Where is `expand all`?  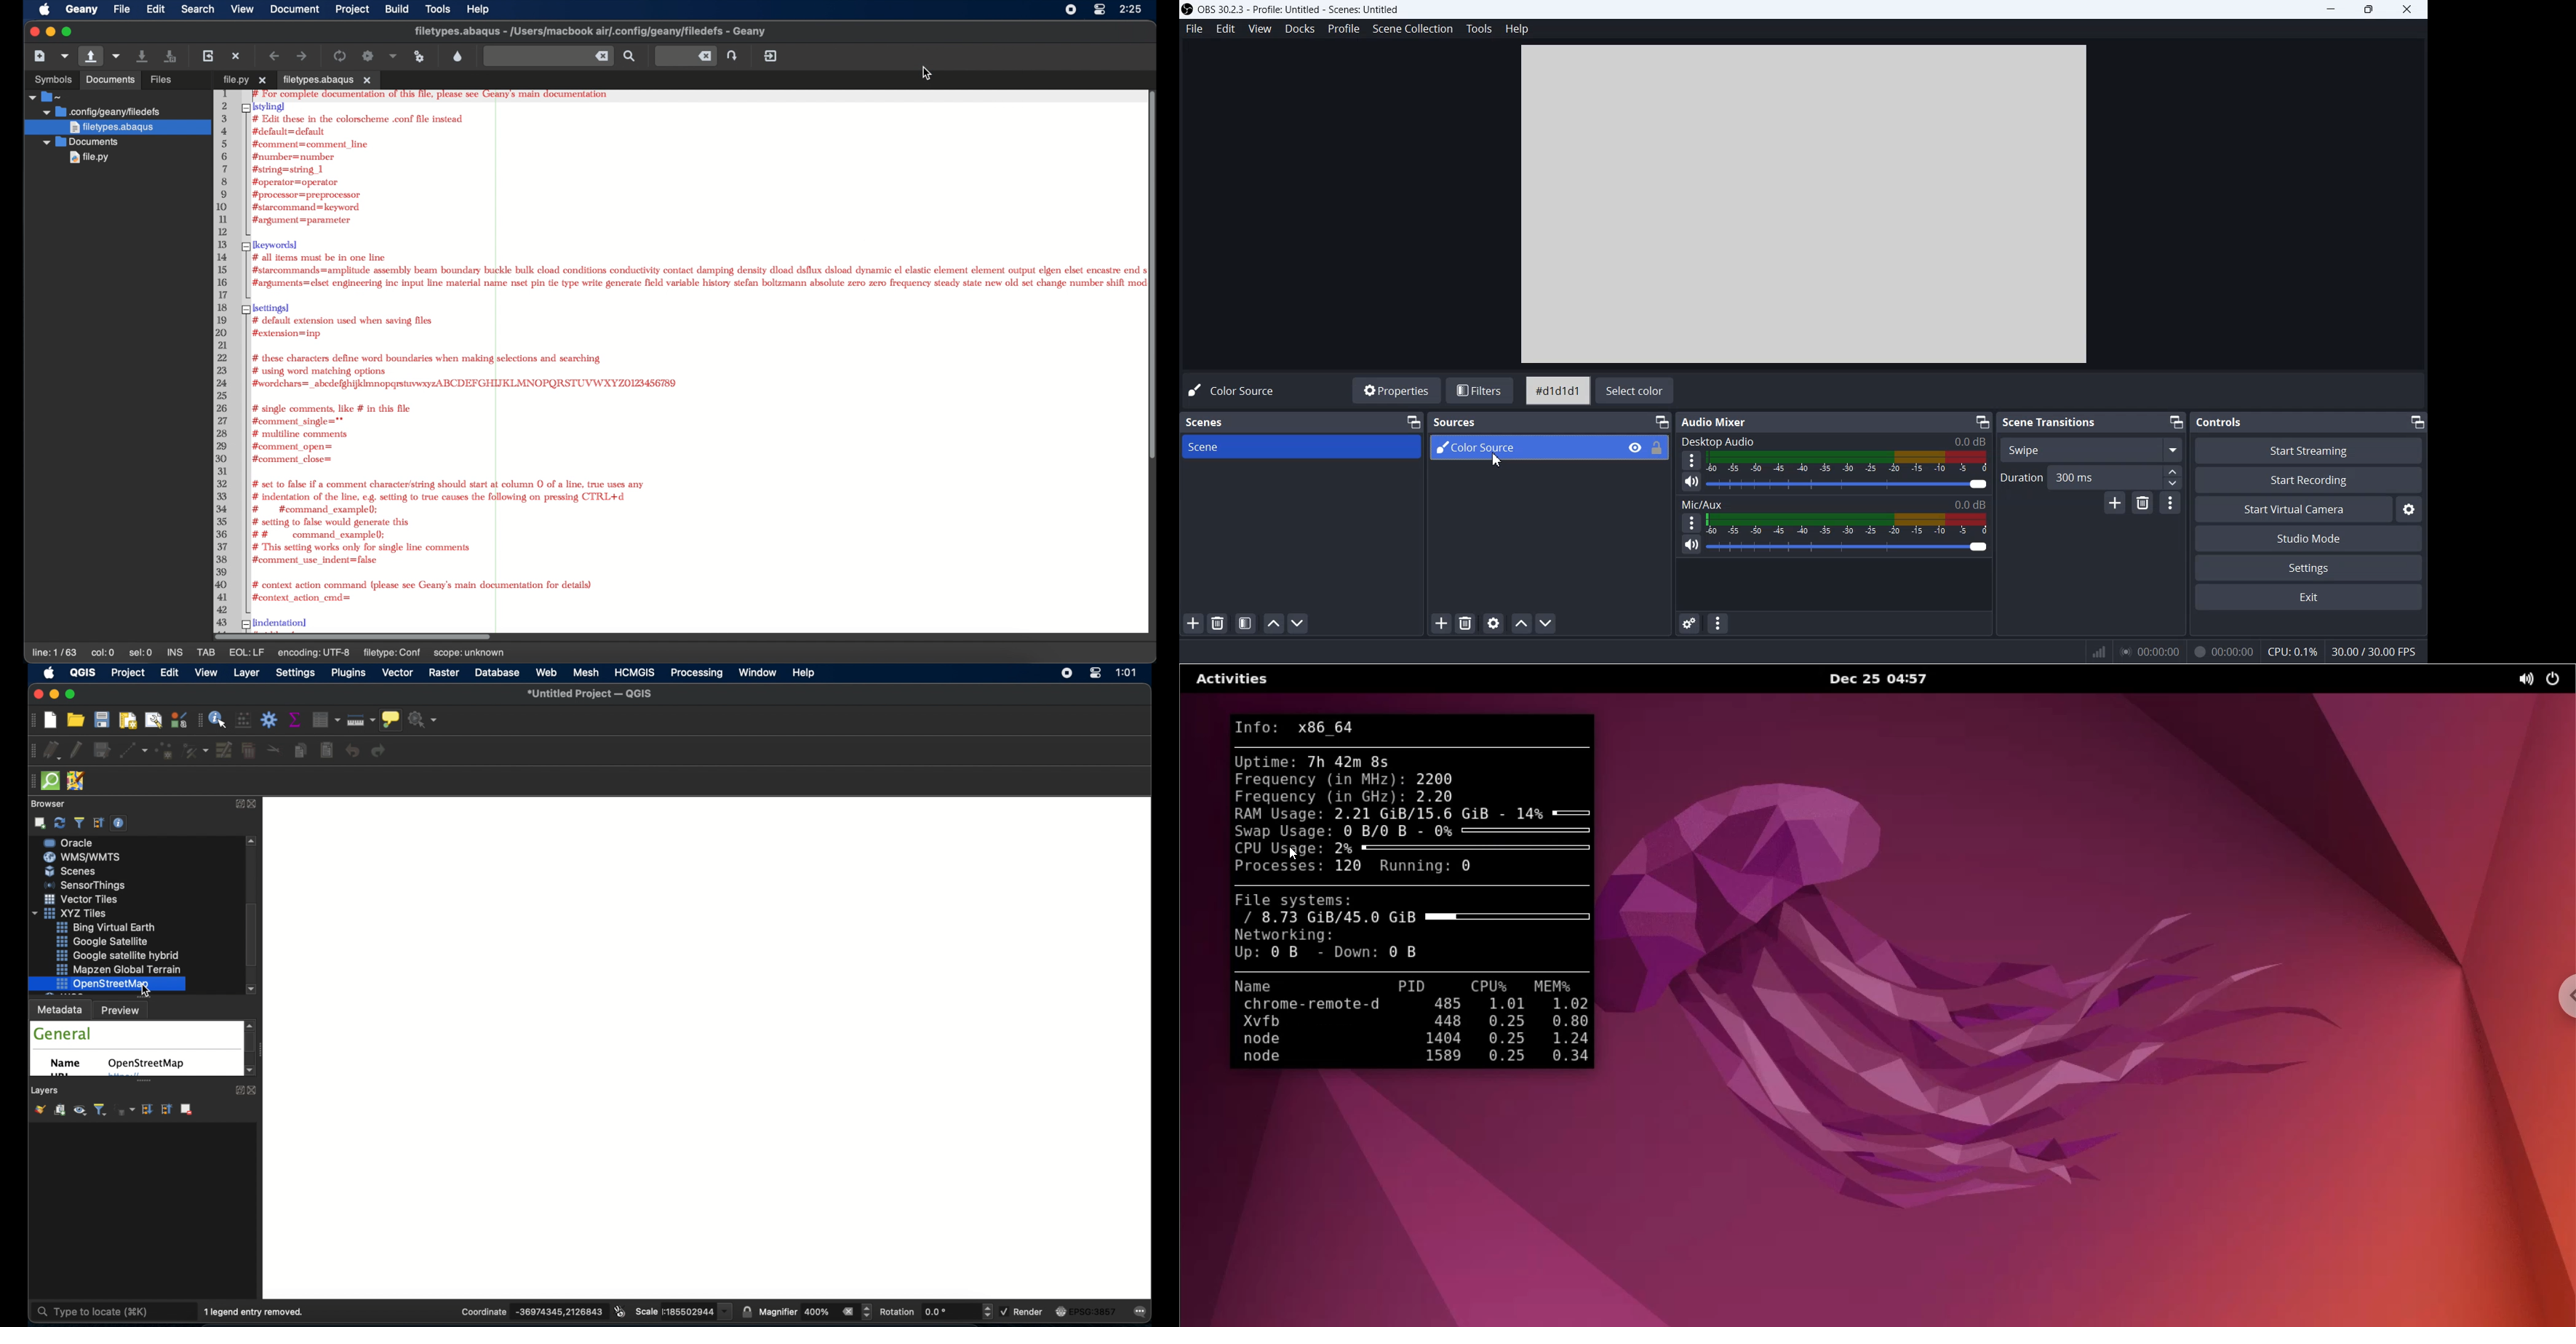 expand all is located at coordinates (147, 1110).